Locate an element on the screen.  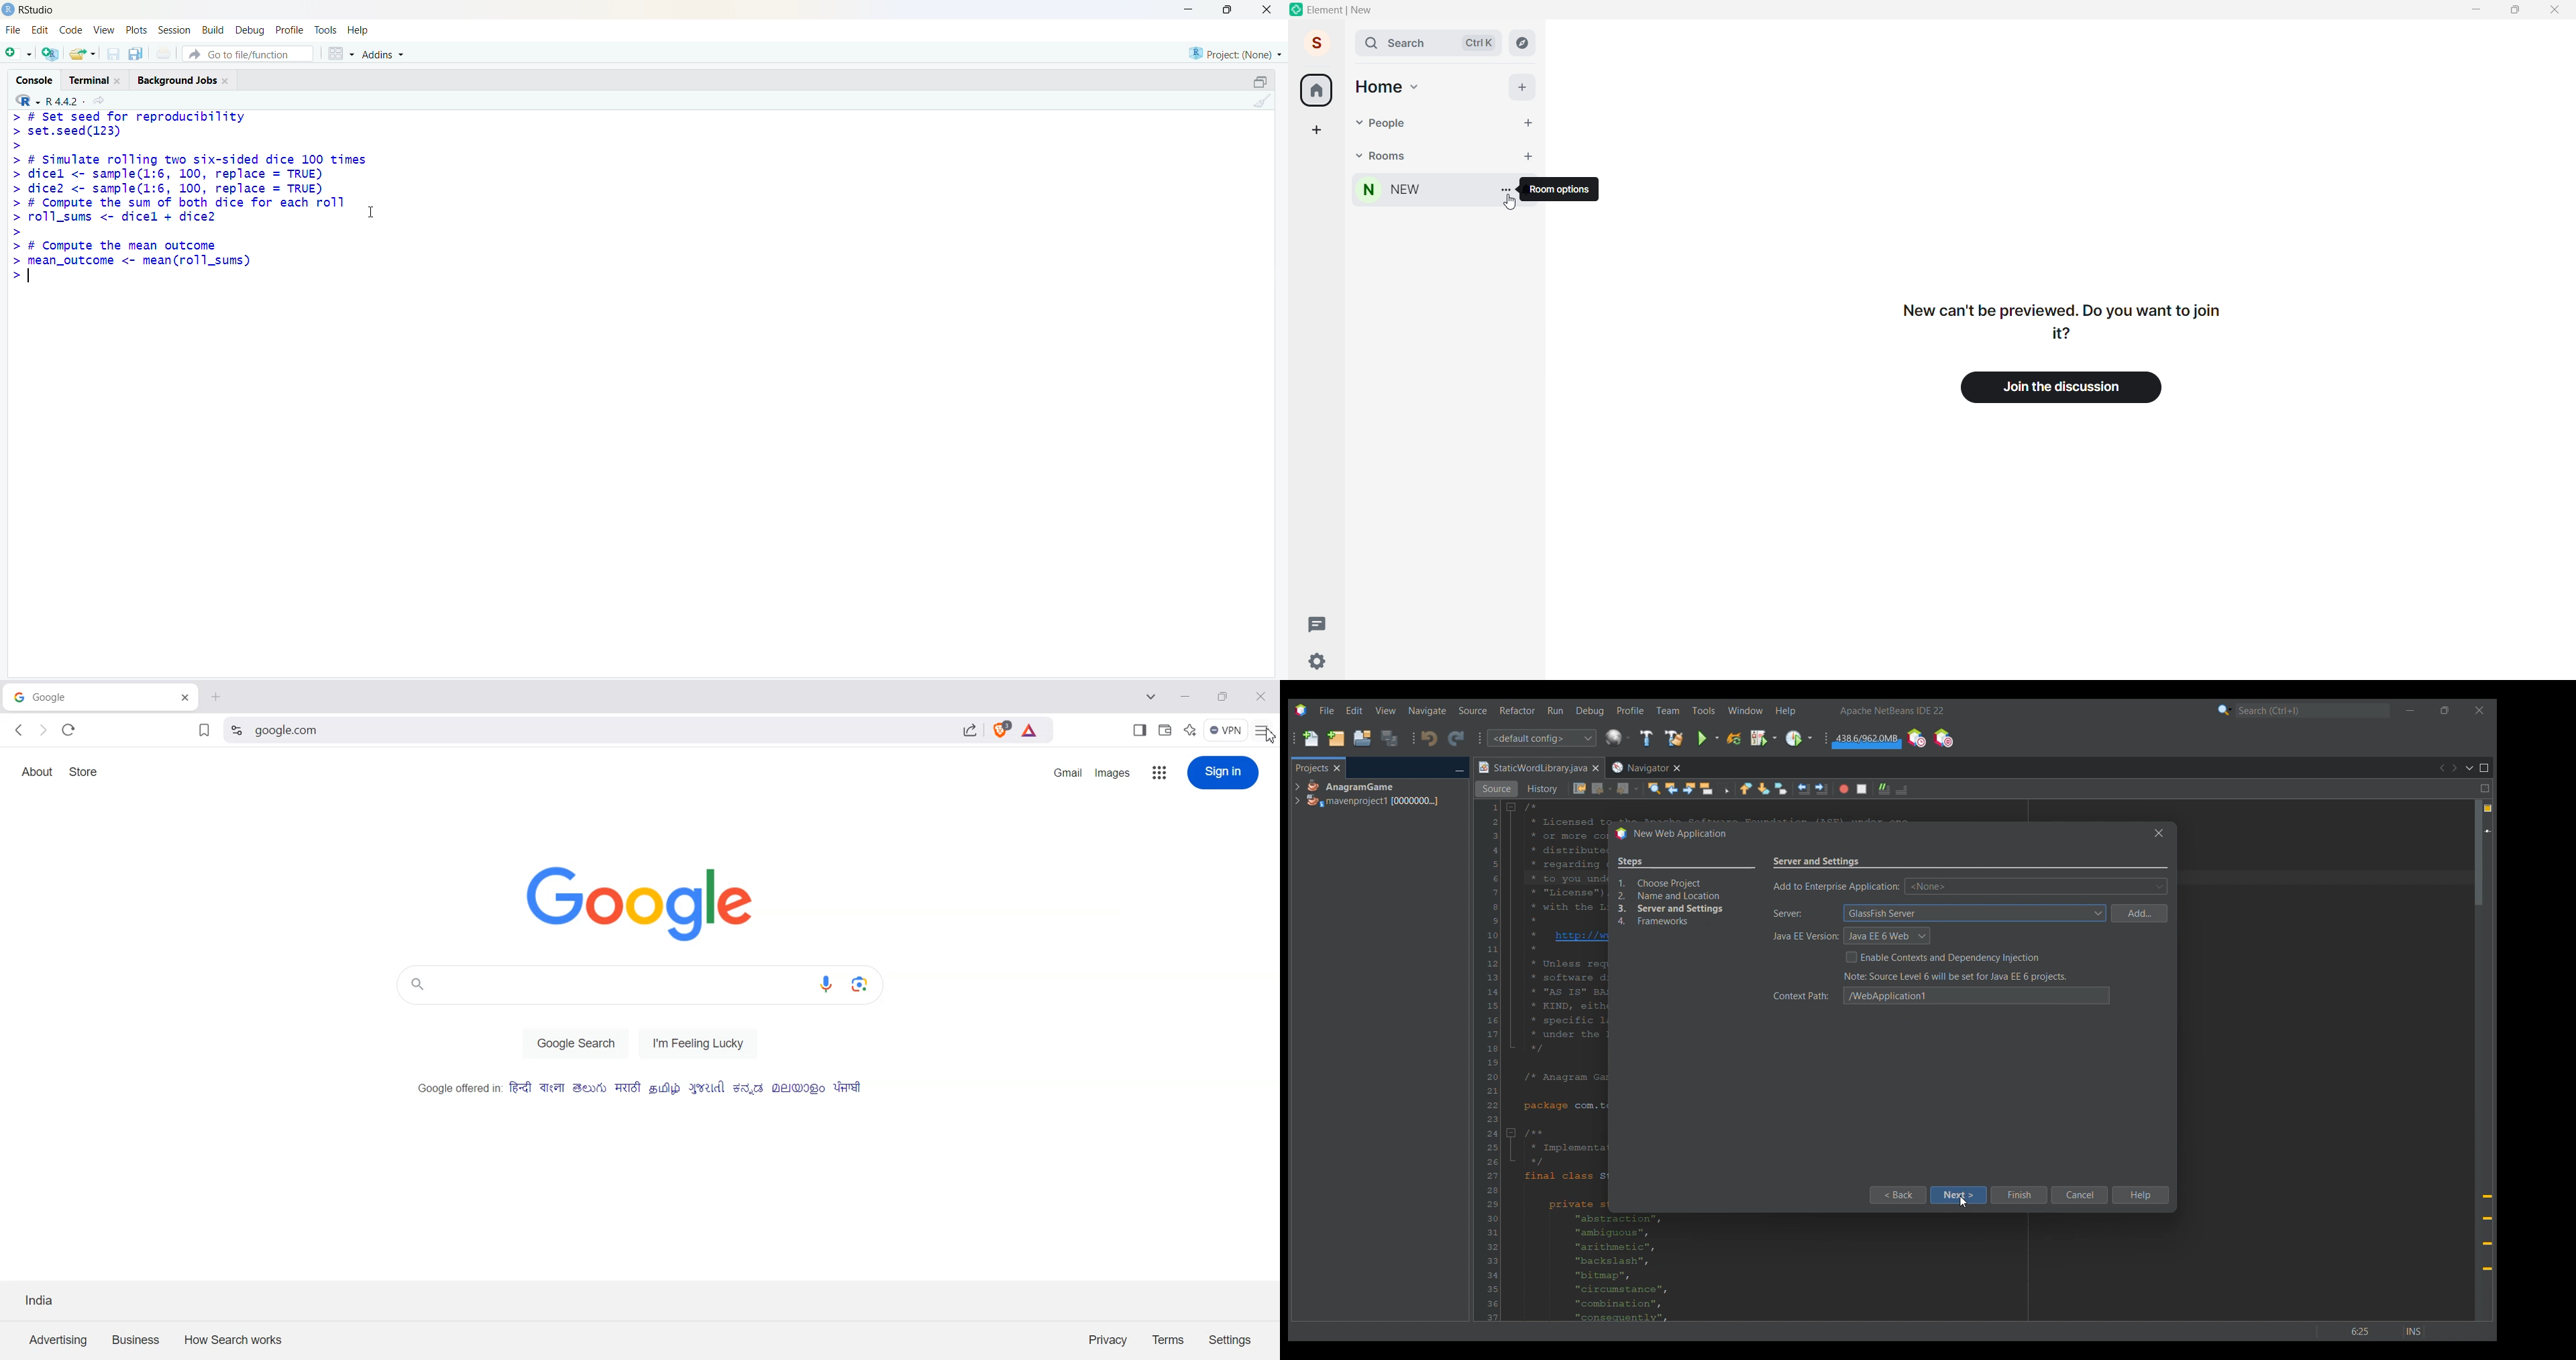
profile is located at coordinates (291, 31).